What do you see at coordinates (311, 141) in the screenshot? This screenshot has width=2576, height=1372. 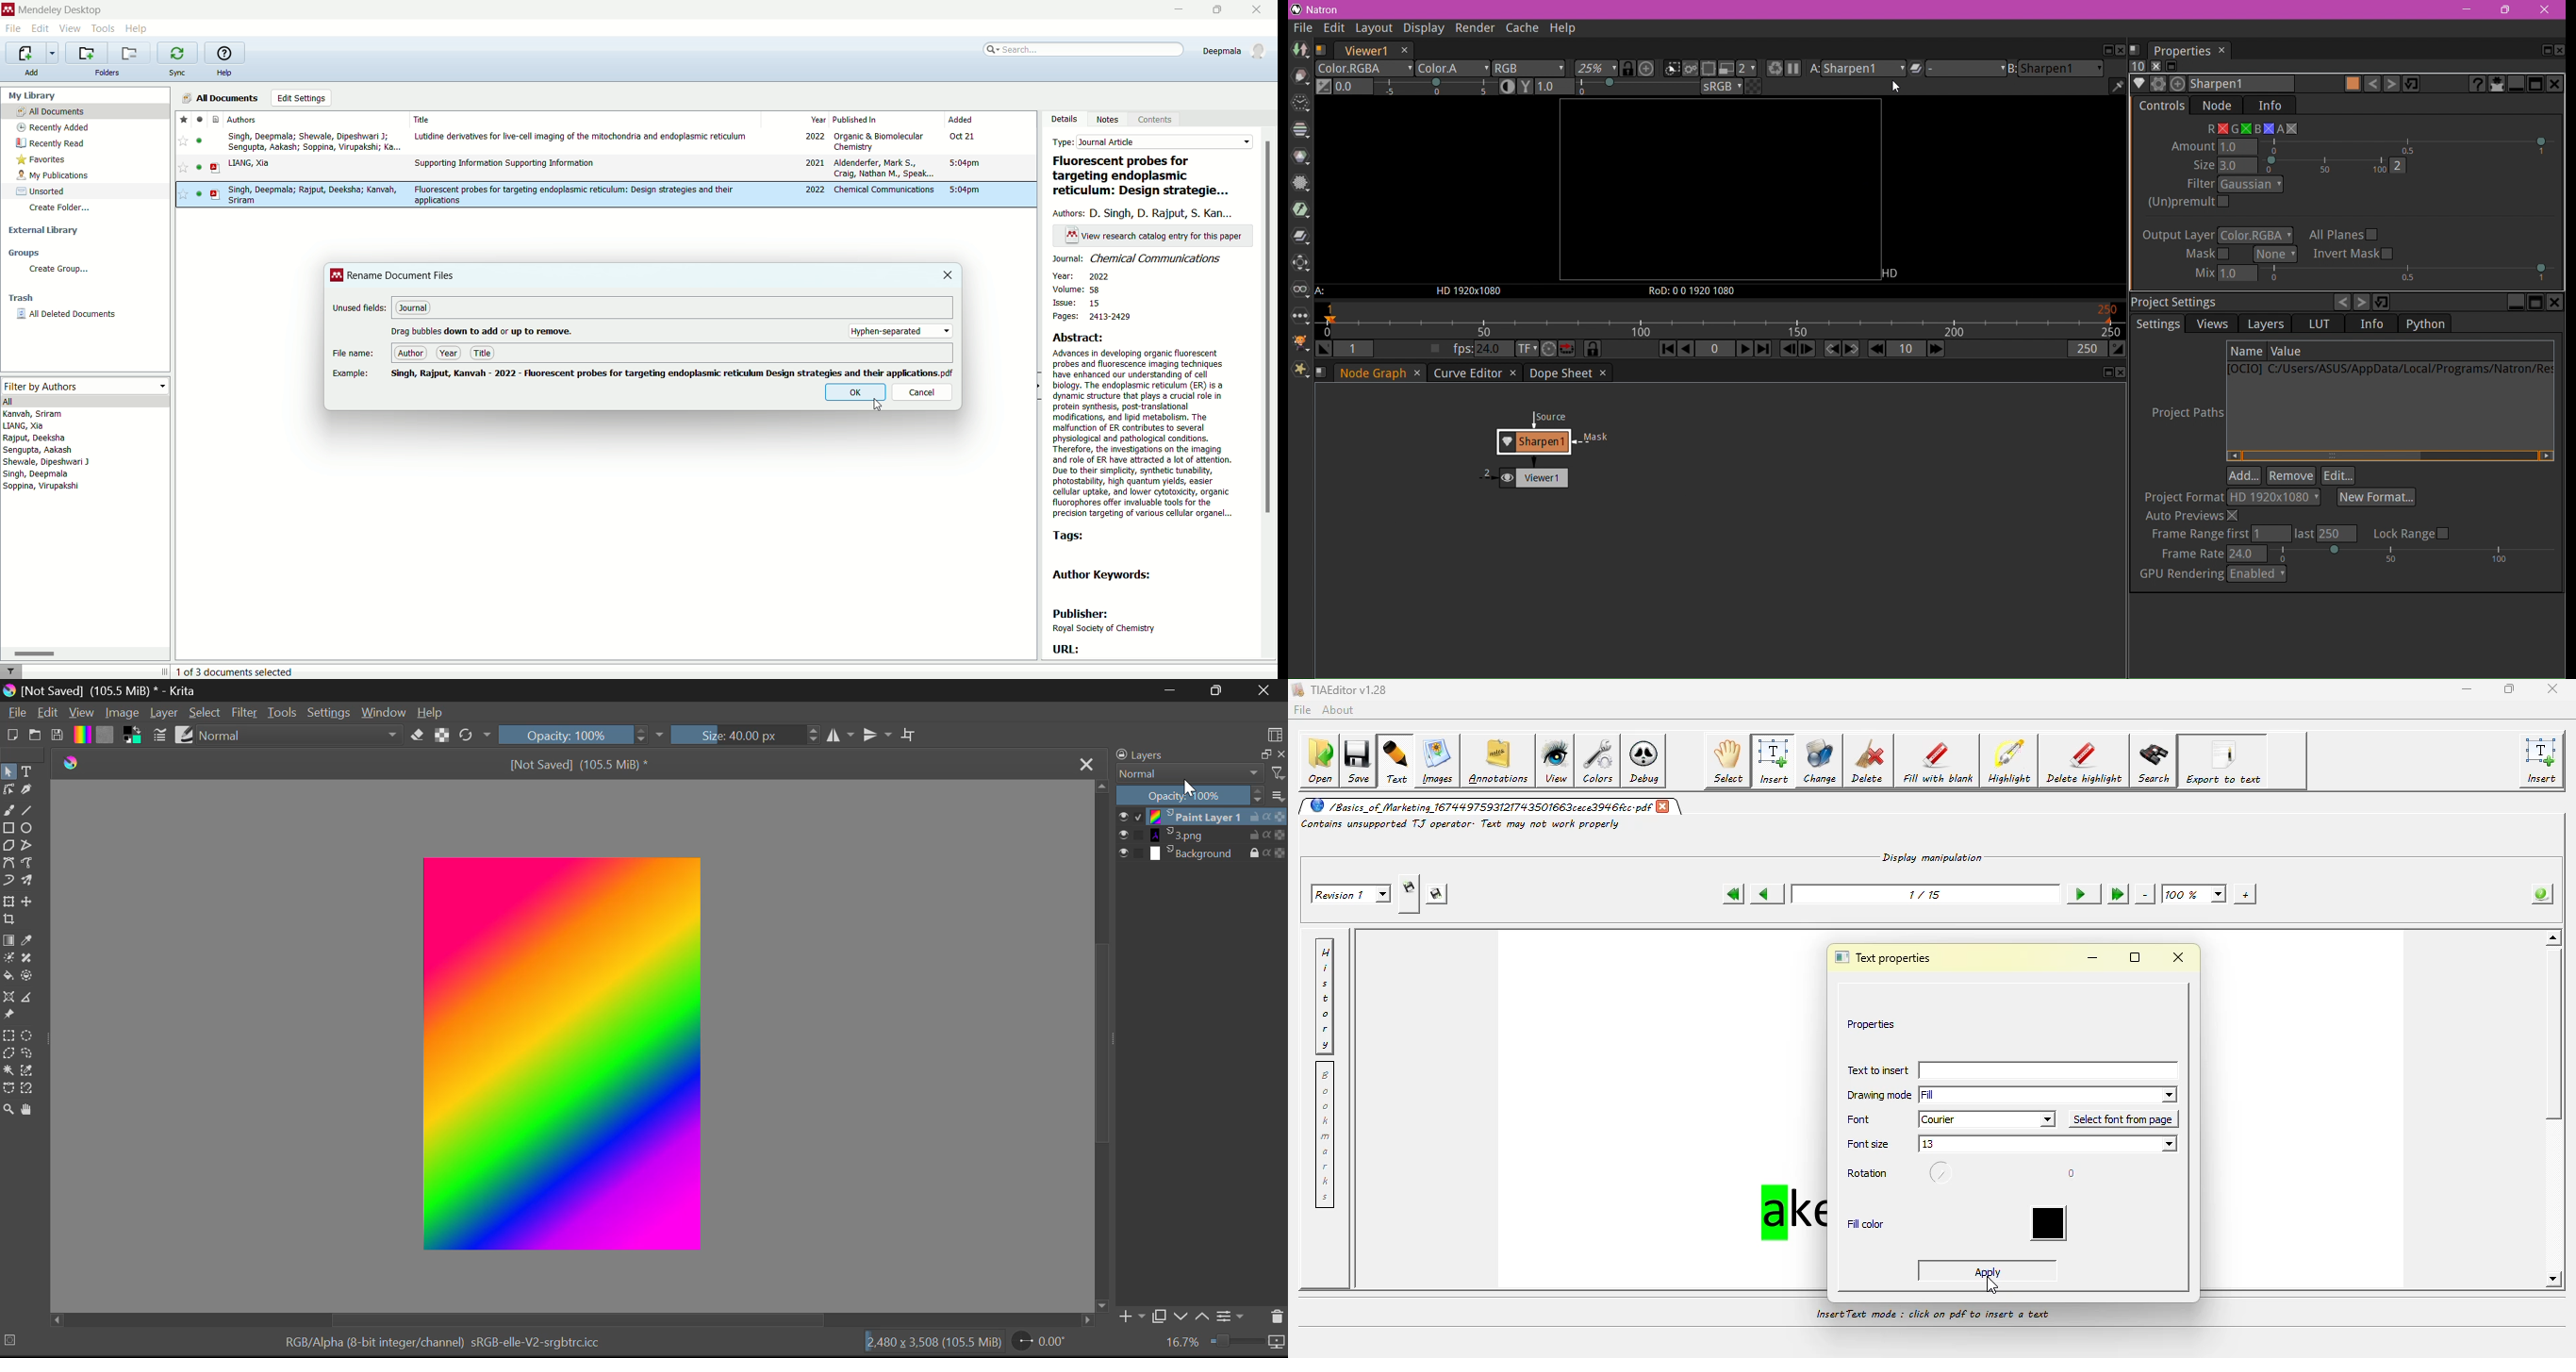 I see `Singh, Deepmala; Shewale, Dipeshwari J;
Sengupta, Aakash; Soppina, Virupakshi; Ka...` at bounding box center [311, 141].